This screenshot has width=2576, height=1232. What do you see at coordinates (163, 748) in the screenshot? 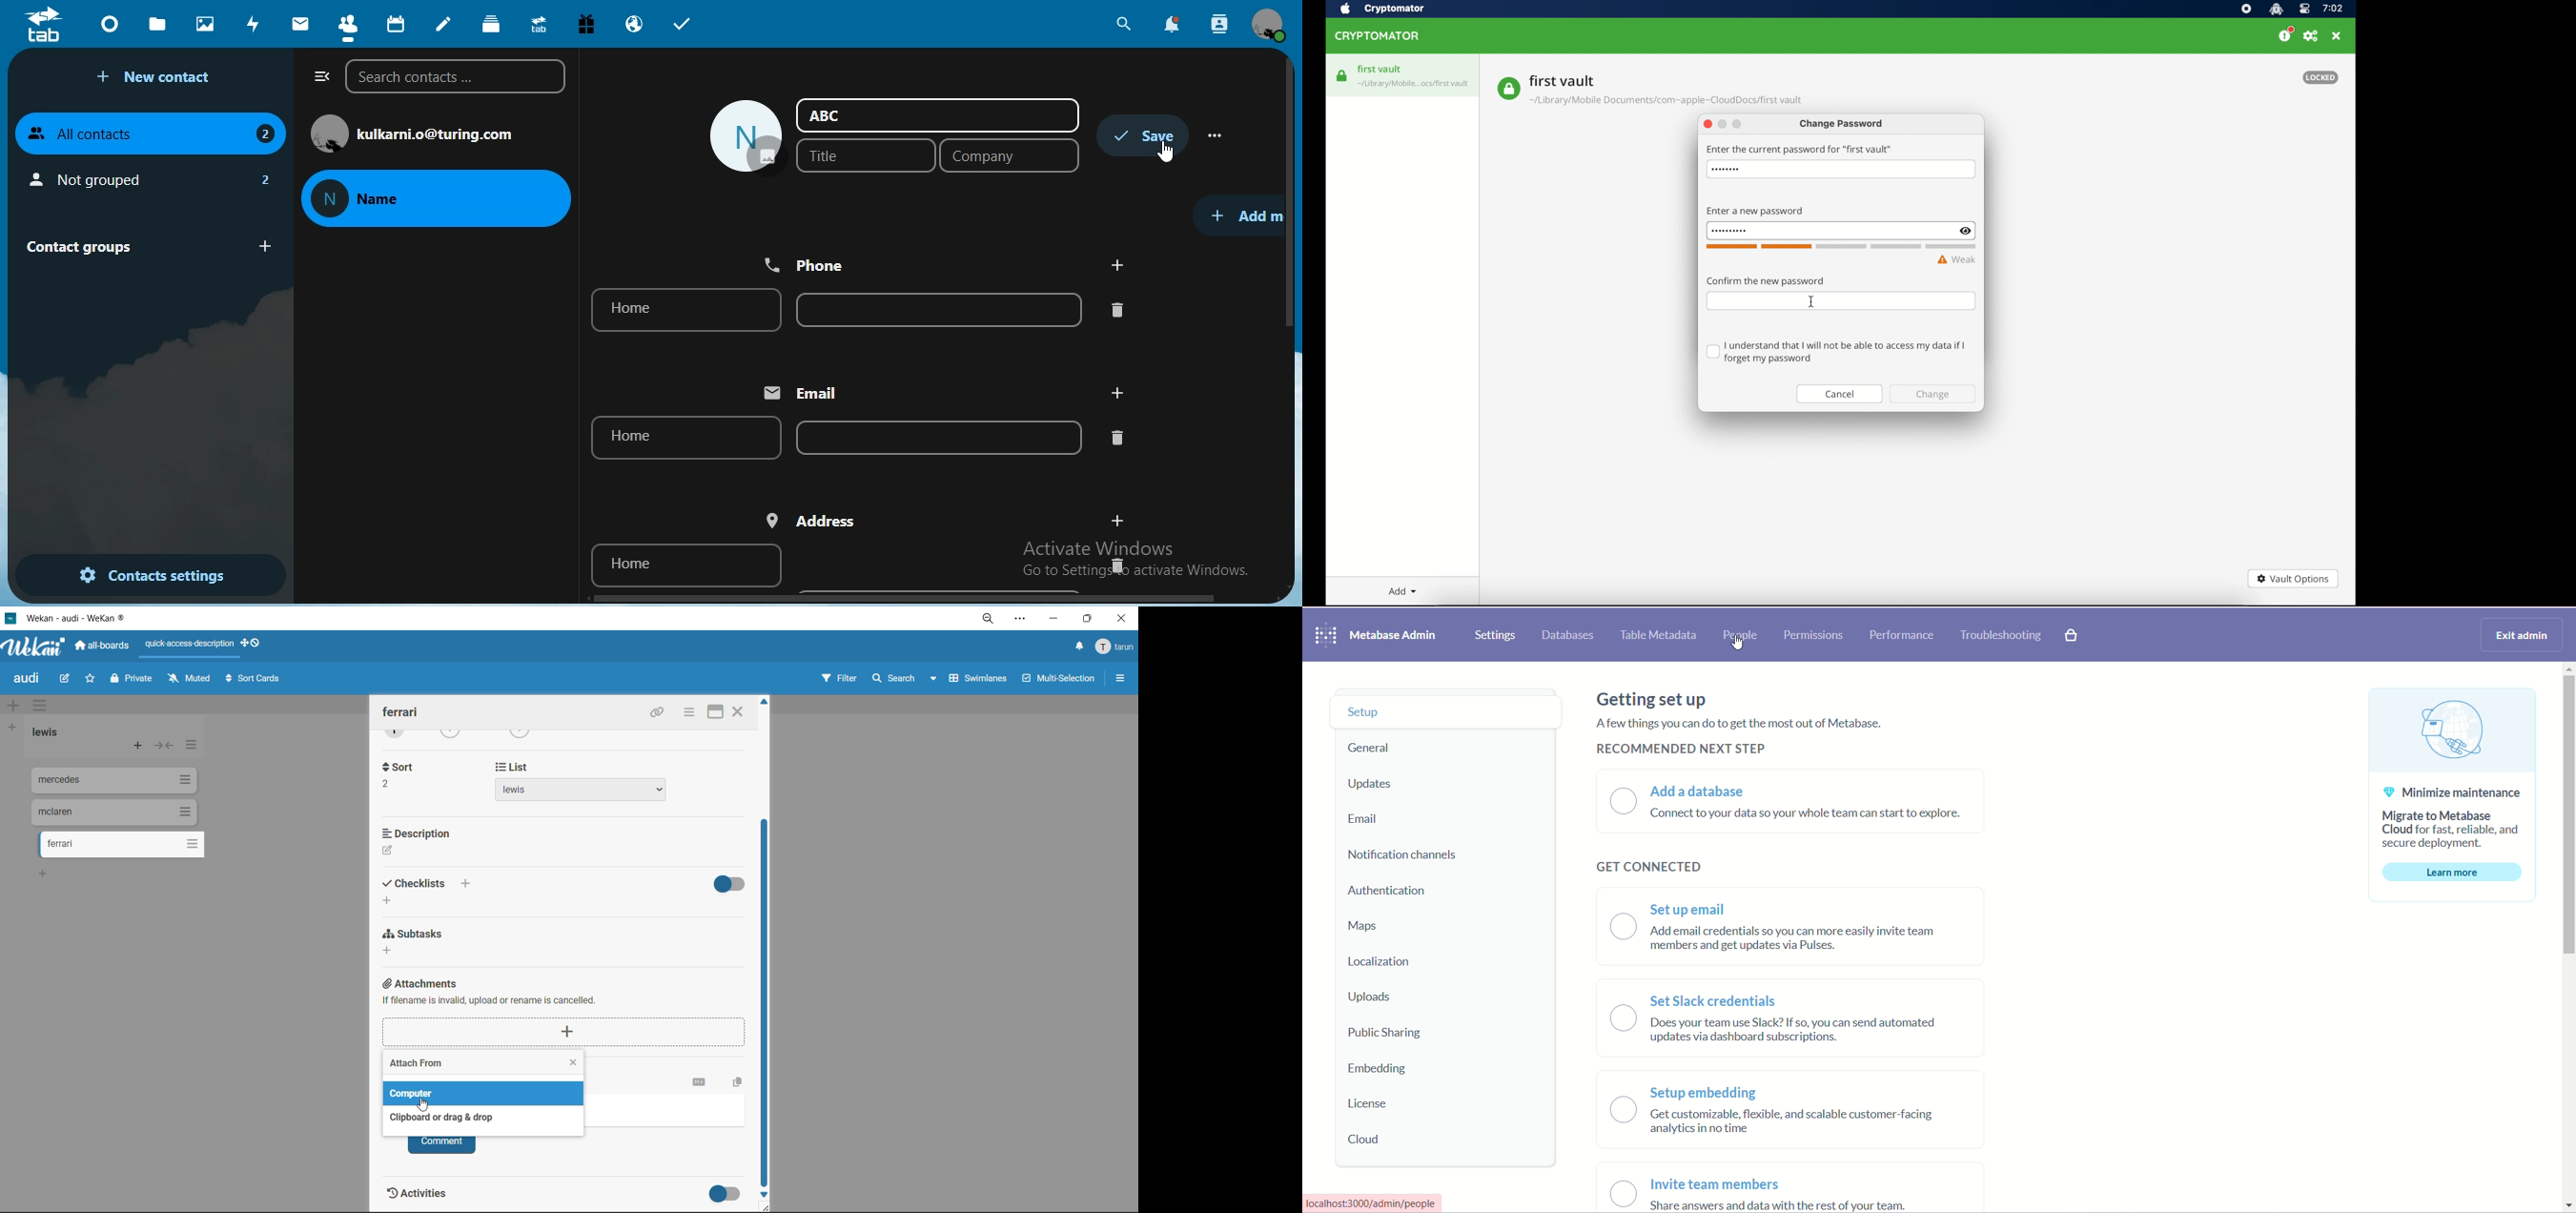
I see `collapse` at bounding box center [163, 748].